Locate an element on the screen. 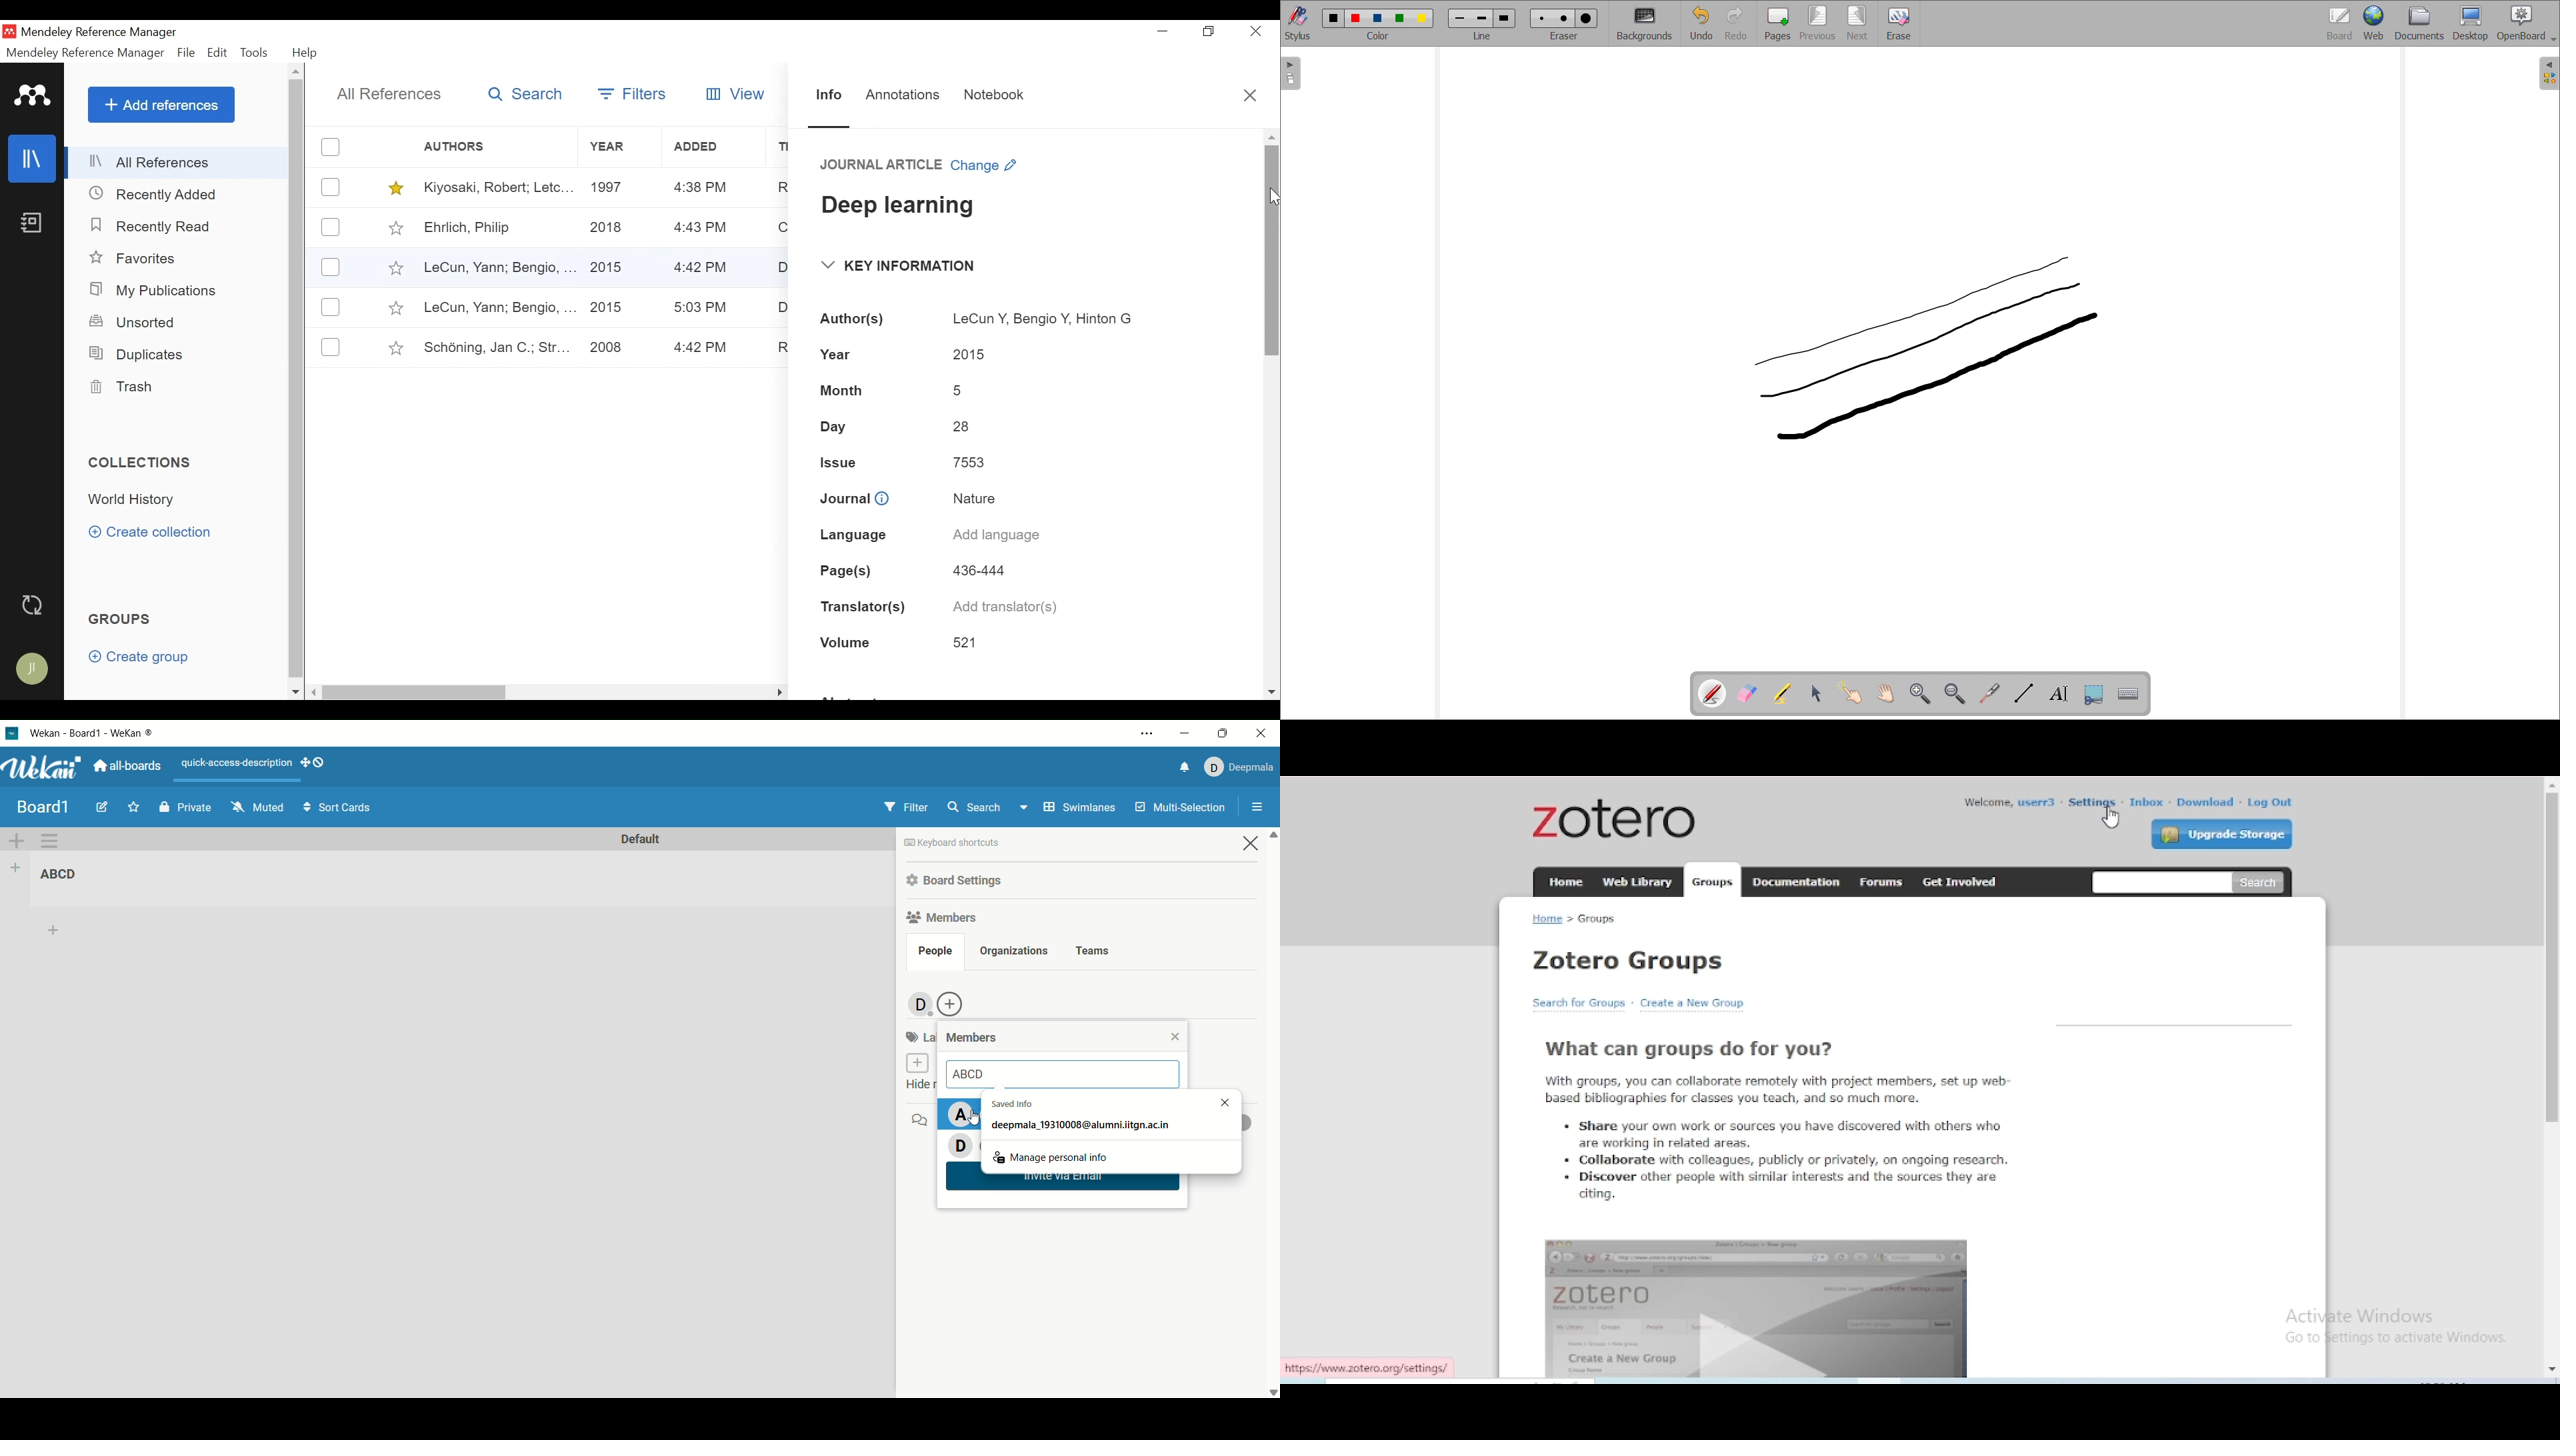  1997 is located at coordinates (610, 186).